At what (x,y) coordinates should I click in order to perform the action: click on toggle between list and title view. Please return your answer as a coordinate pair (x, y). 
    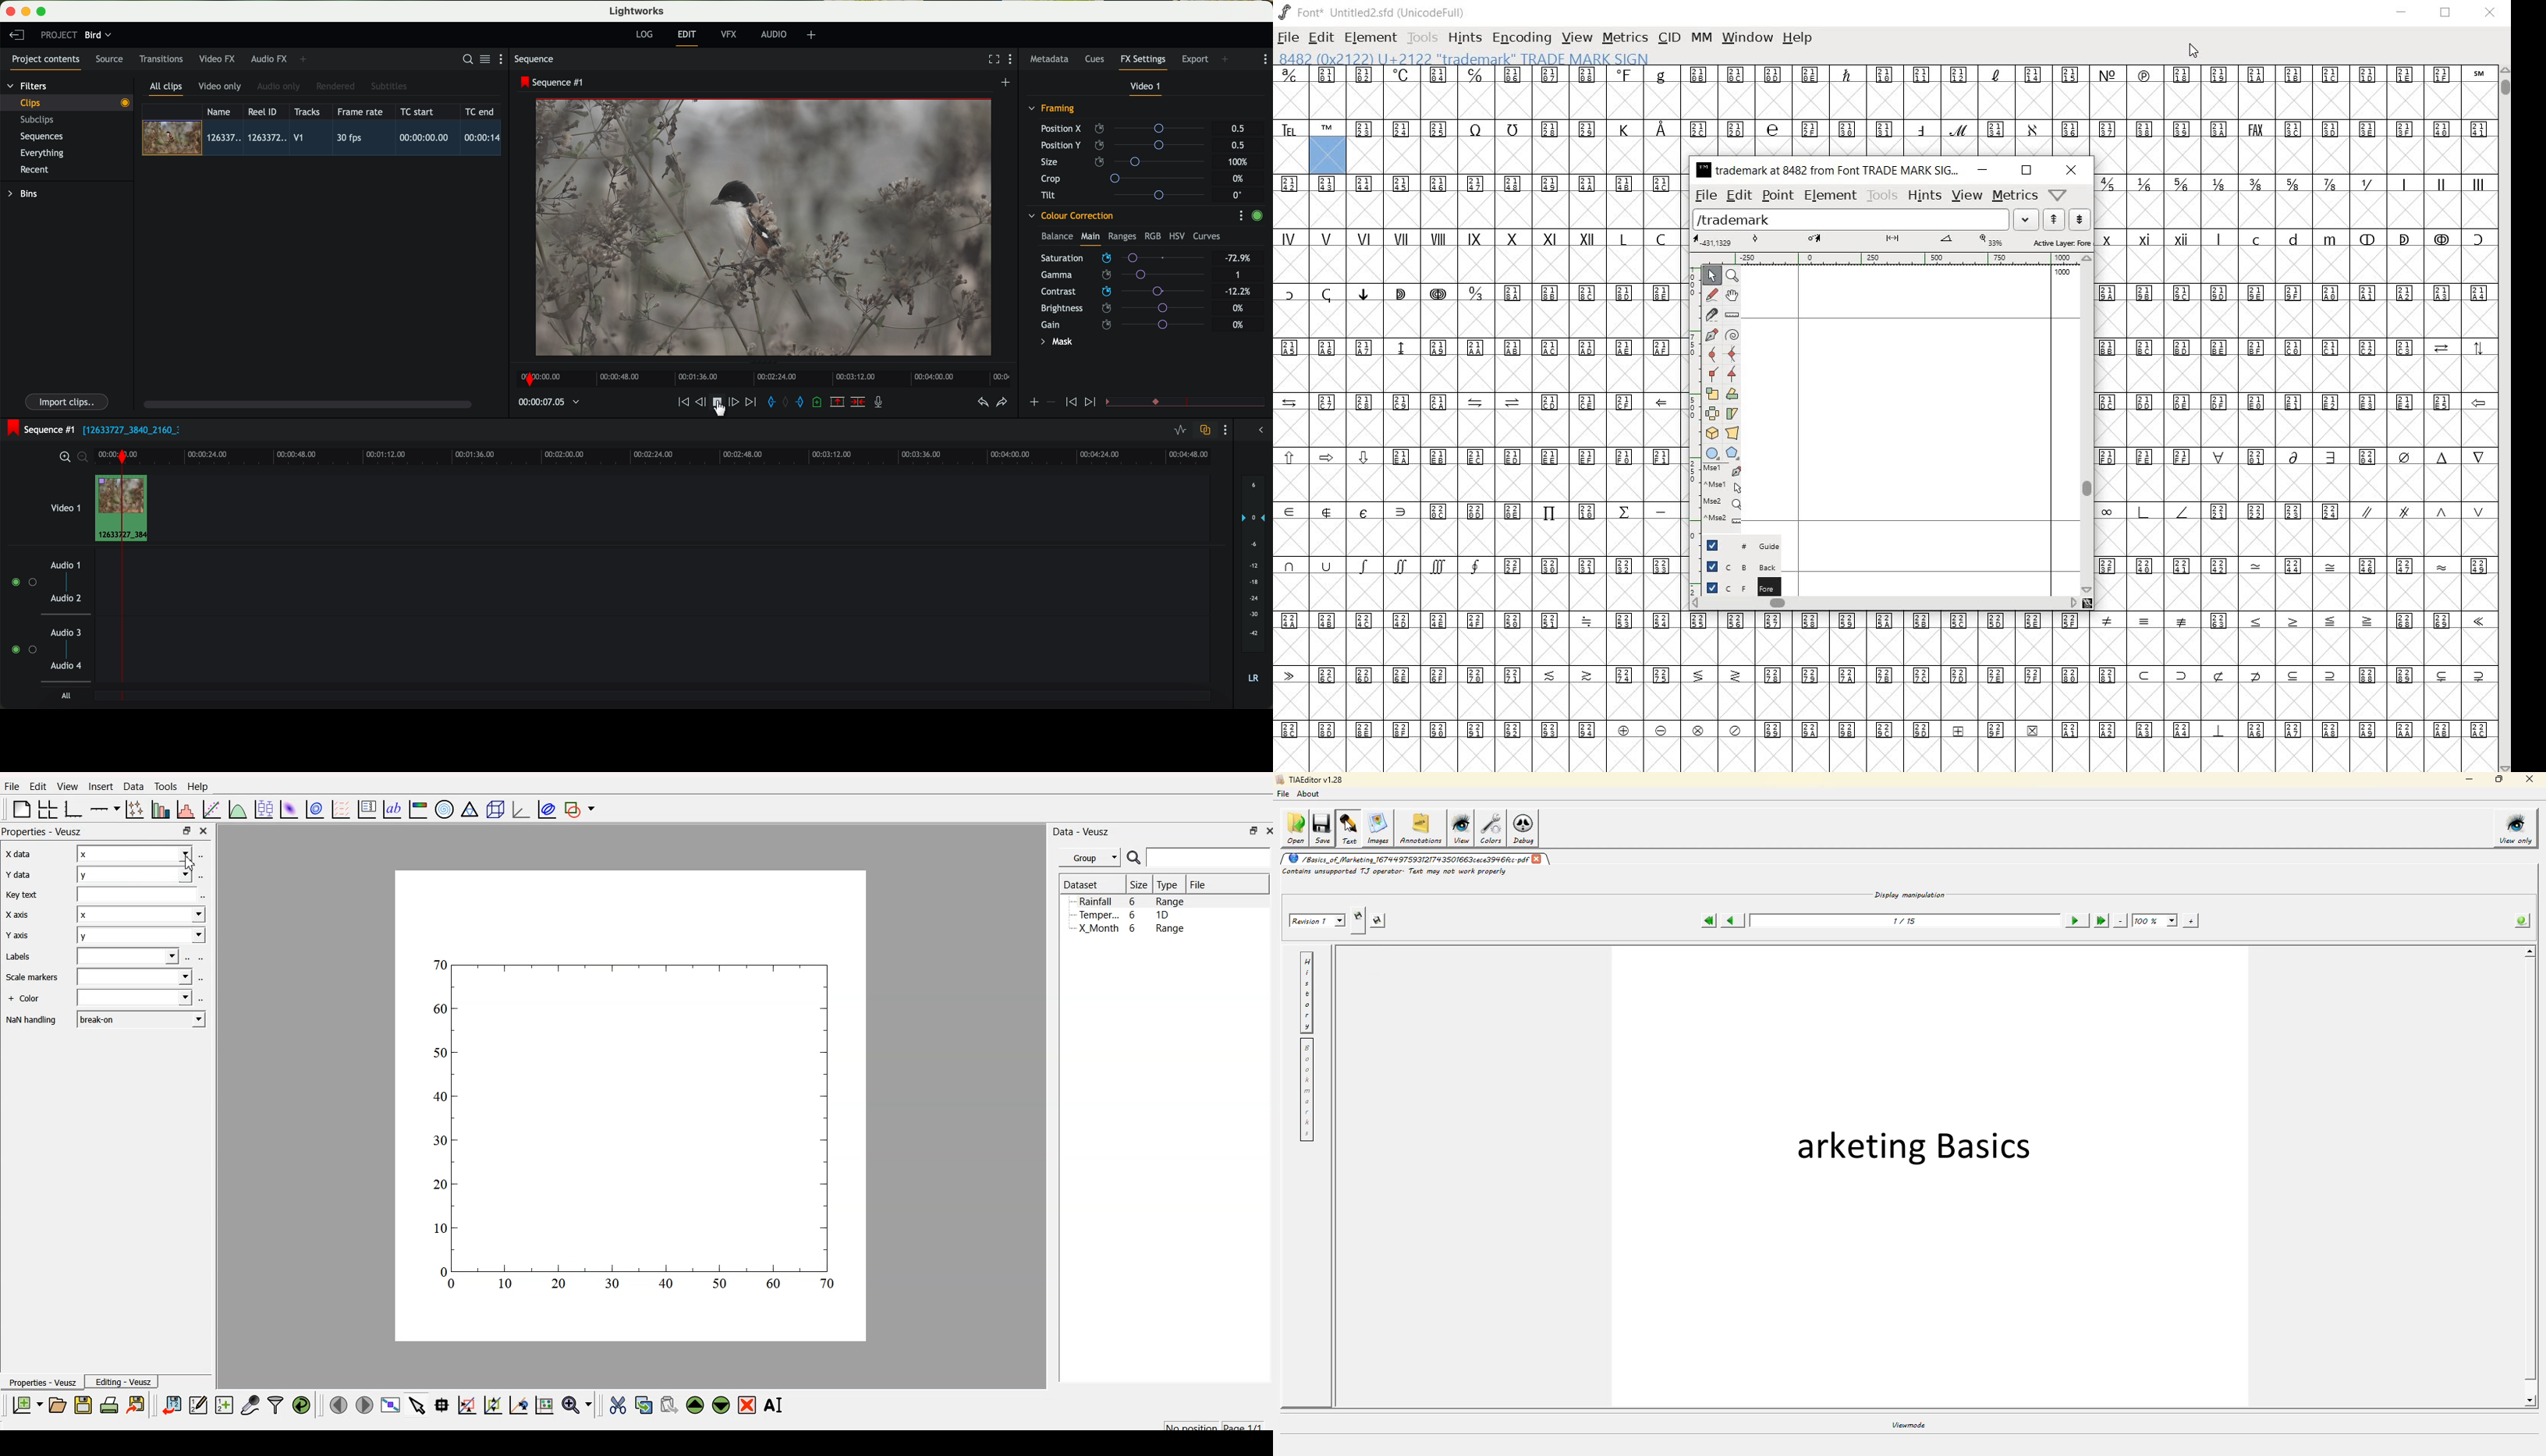
    Looking at the image, I should click on (484, 59).